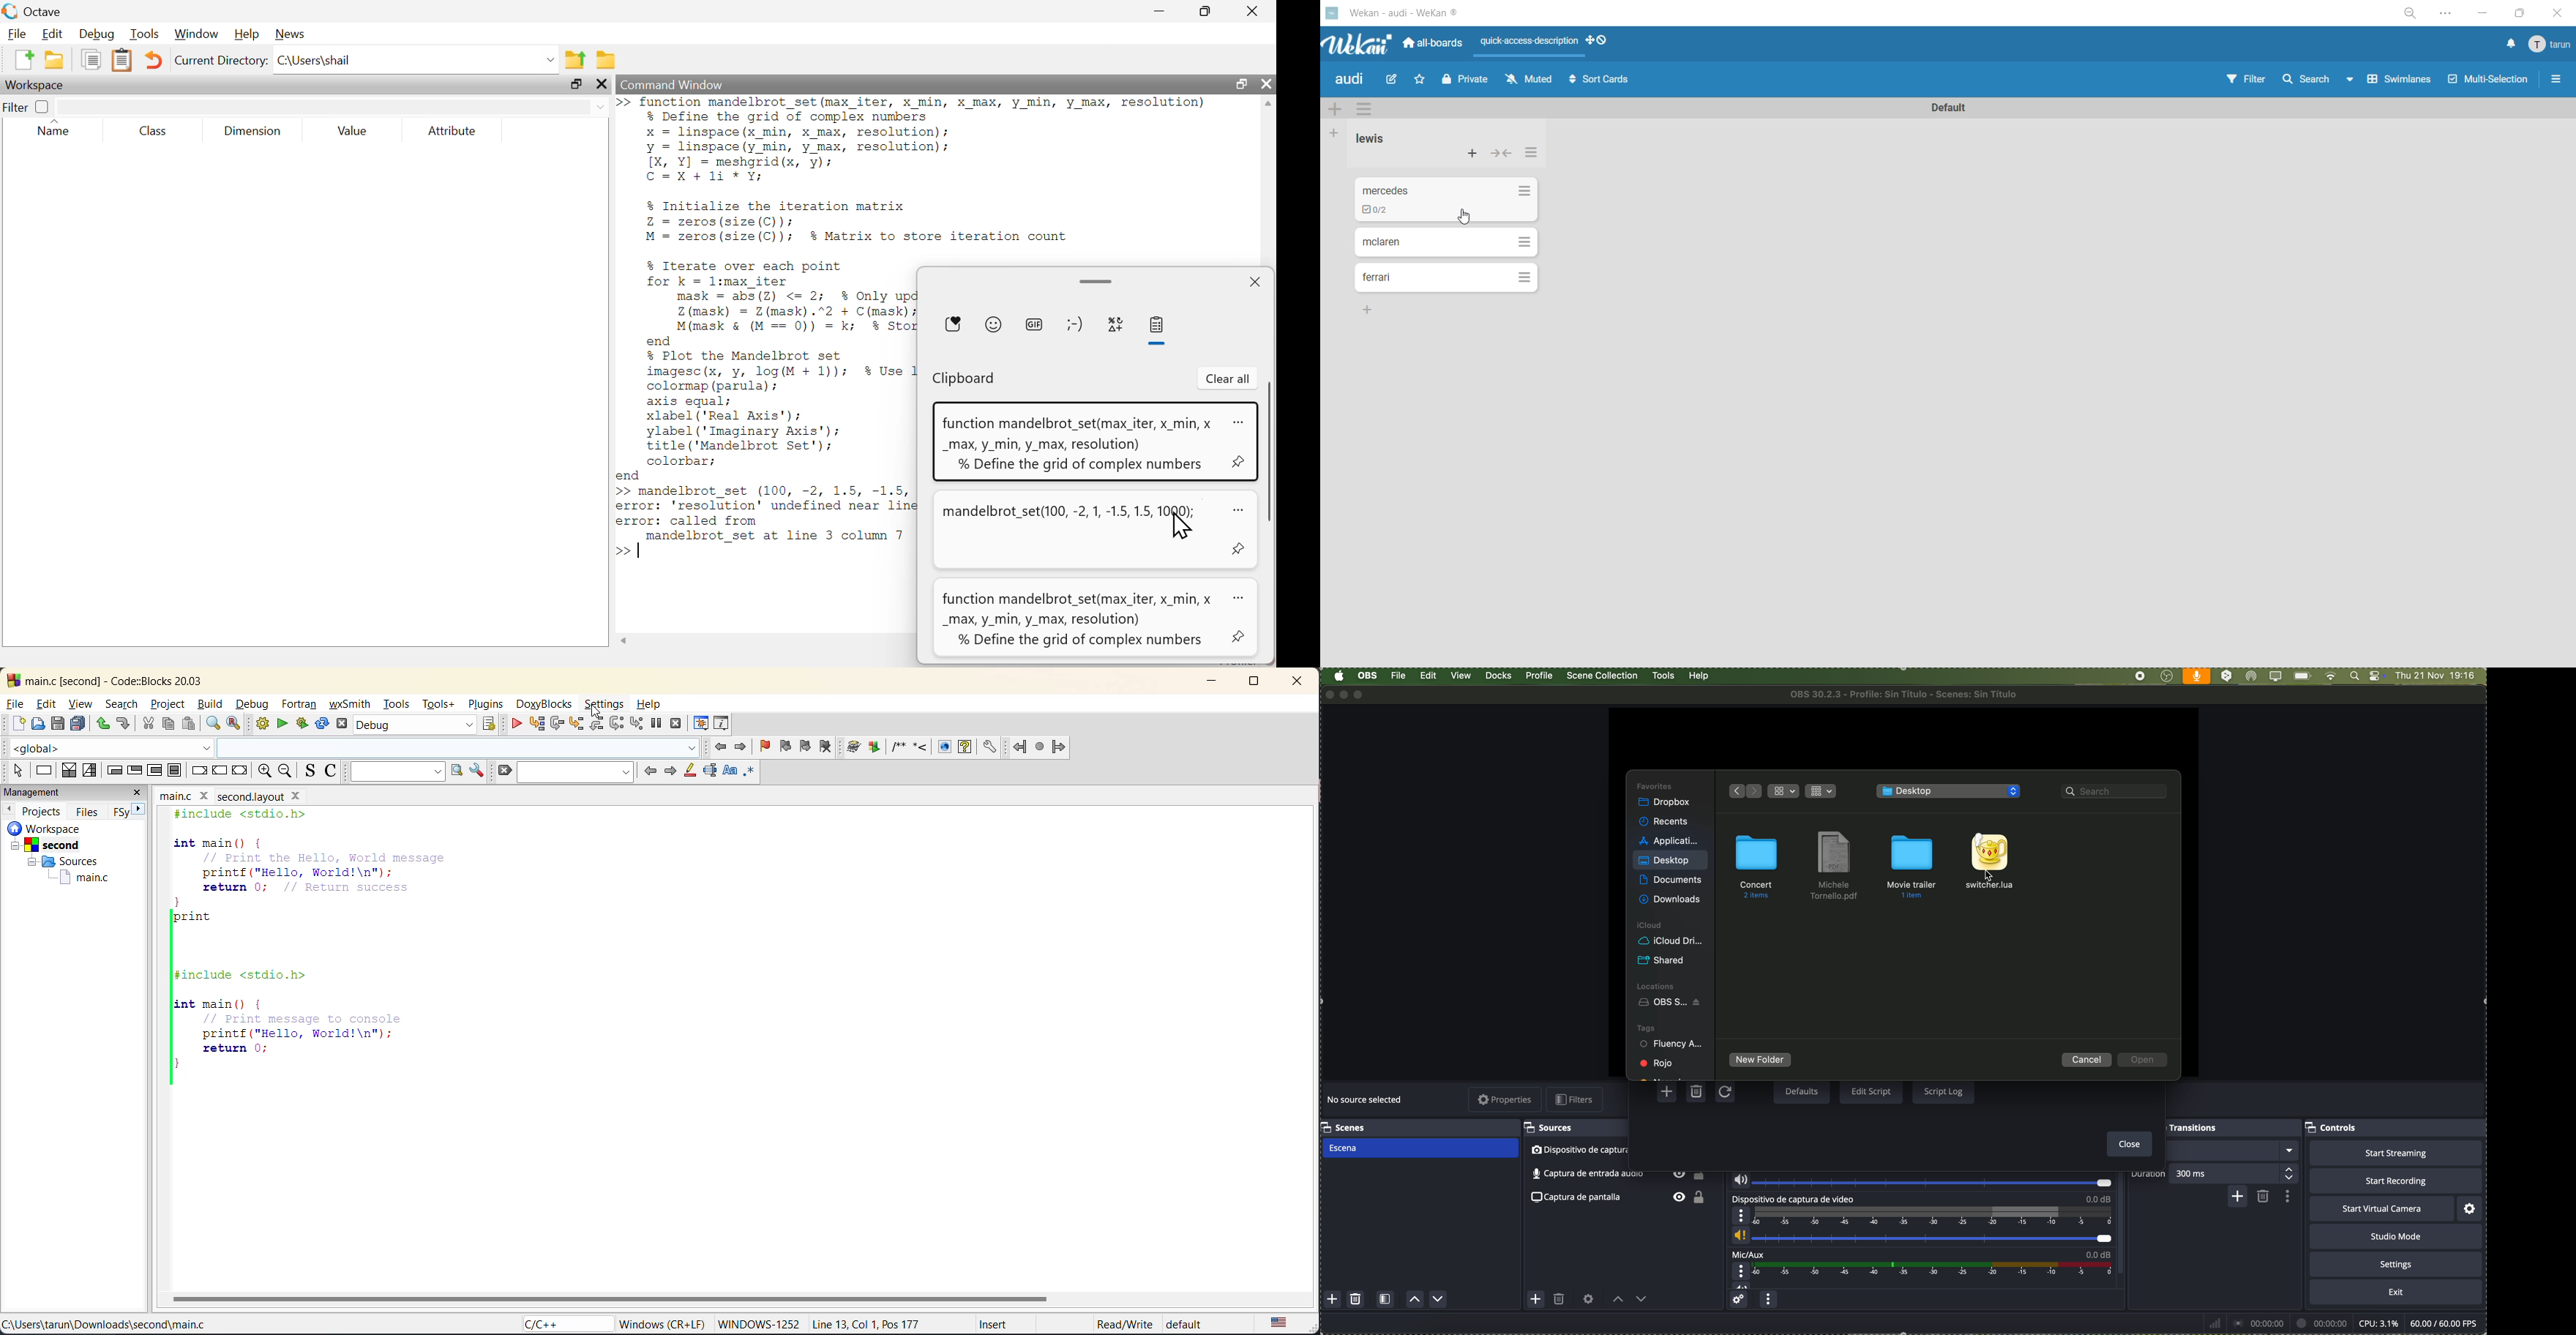  What do you see at coordinates (1618, 1300) in the screenshot?
I see `move source up` at bounding box center [1618, 1300].